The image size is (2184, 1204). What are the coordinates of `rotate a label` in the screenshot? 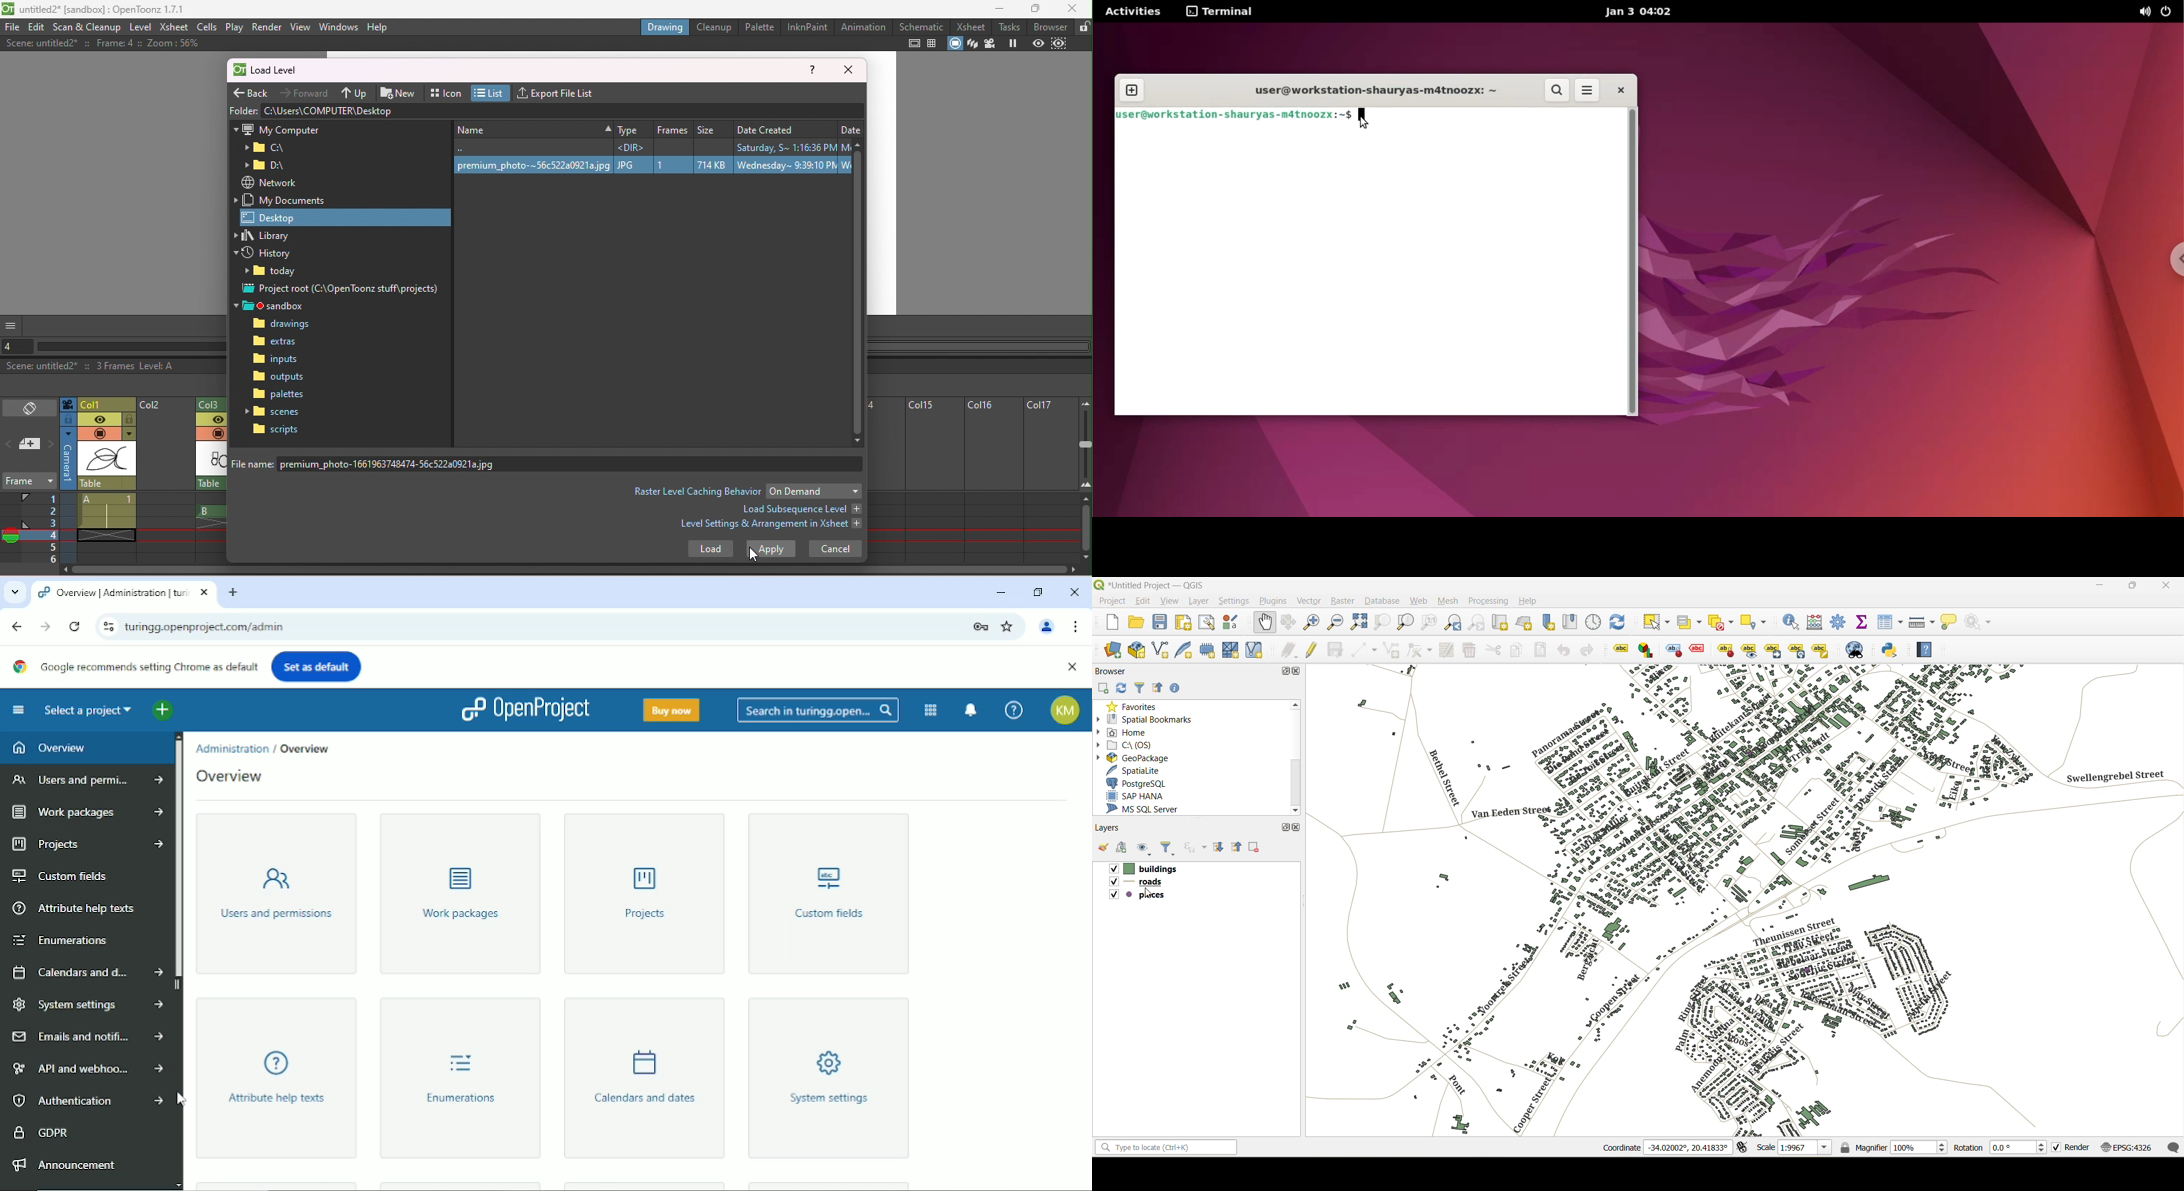 It's located at (1797, 650).